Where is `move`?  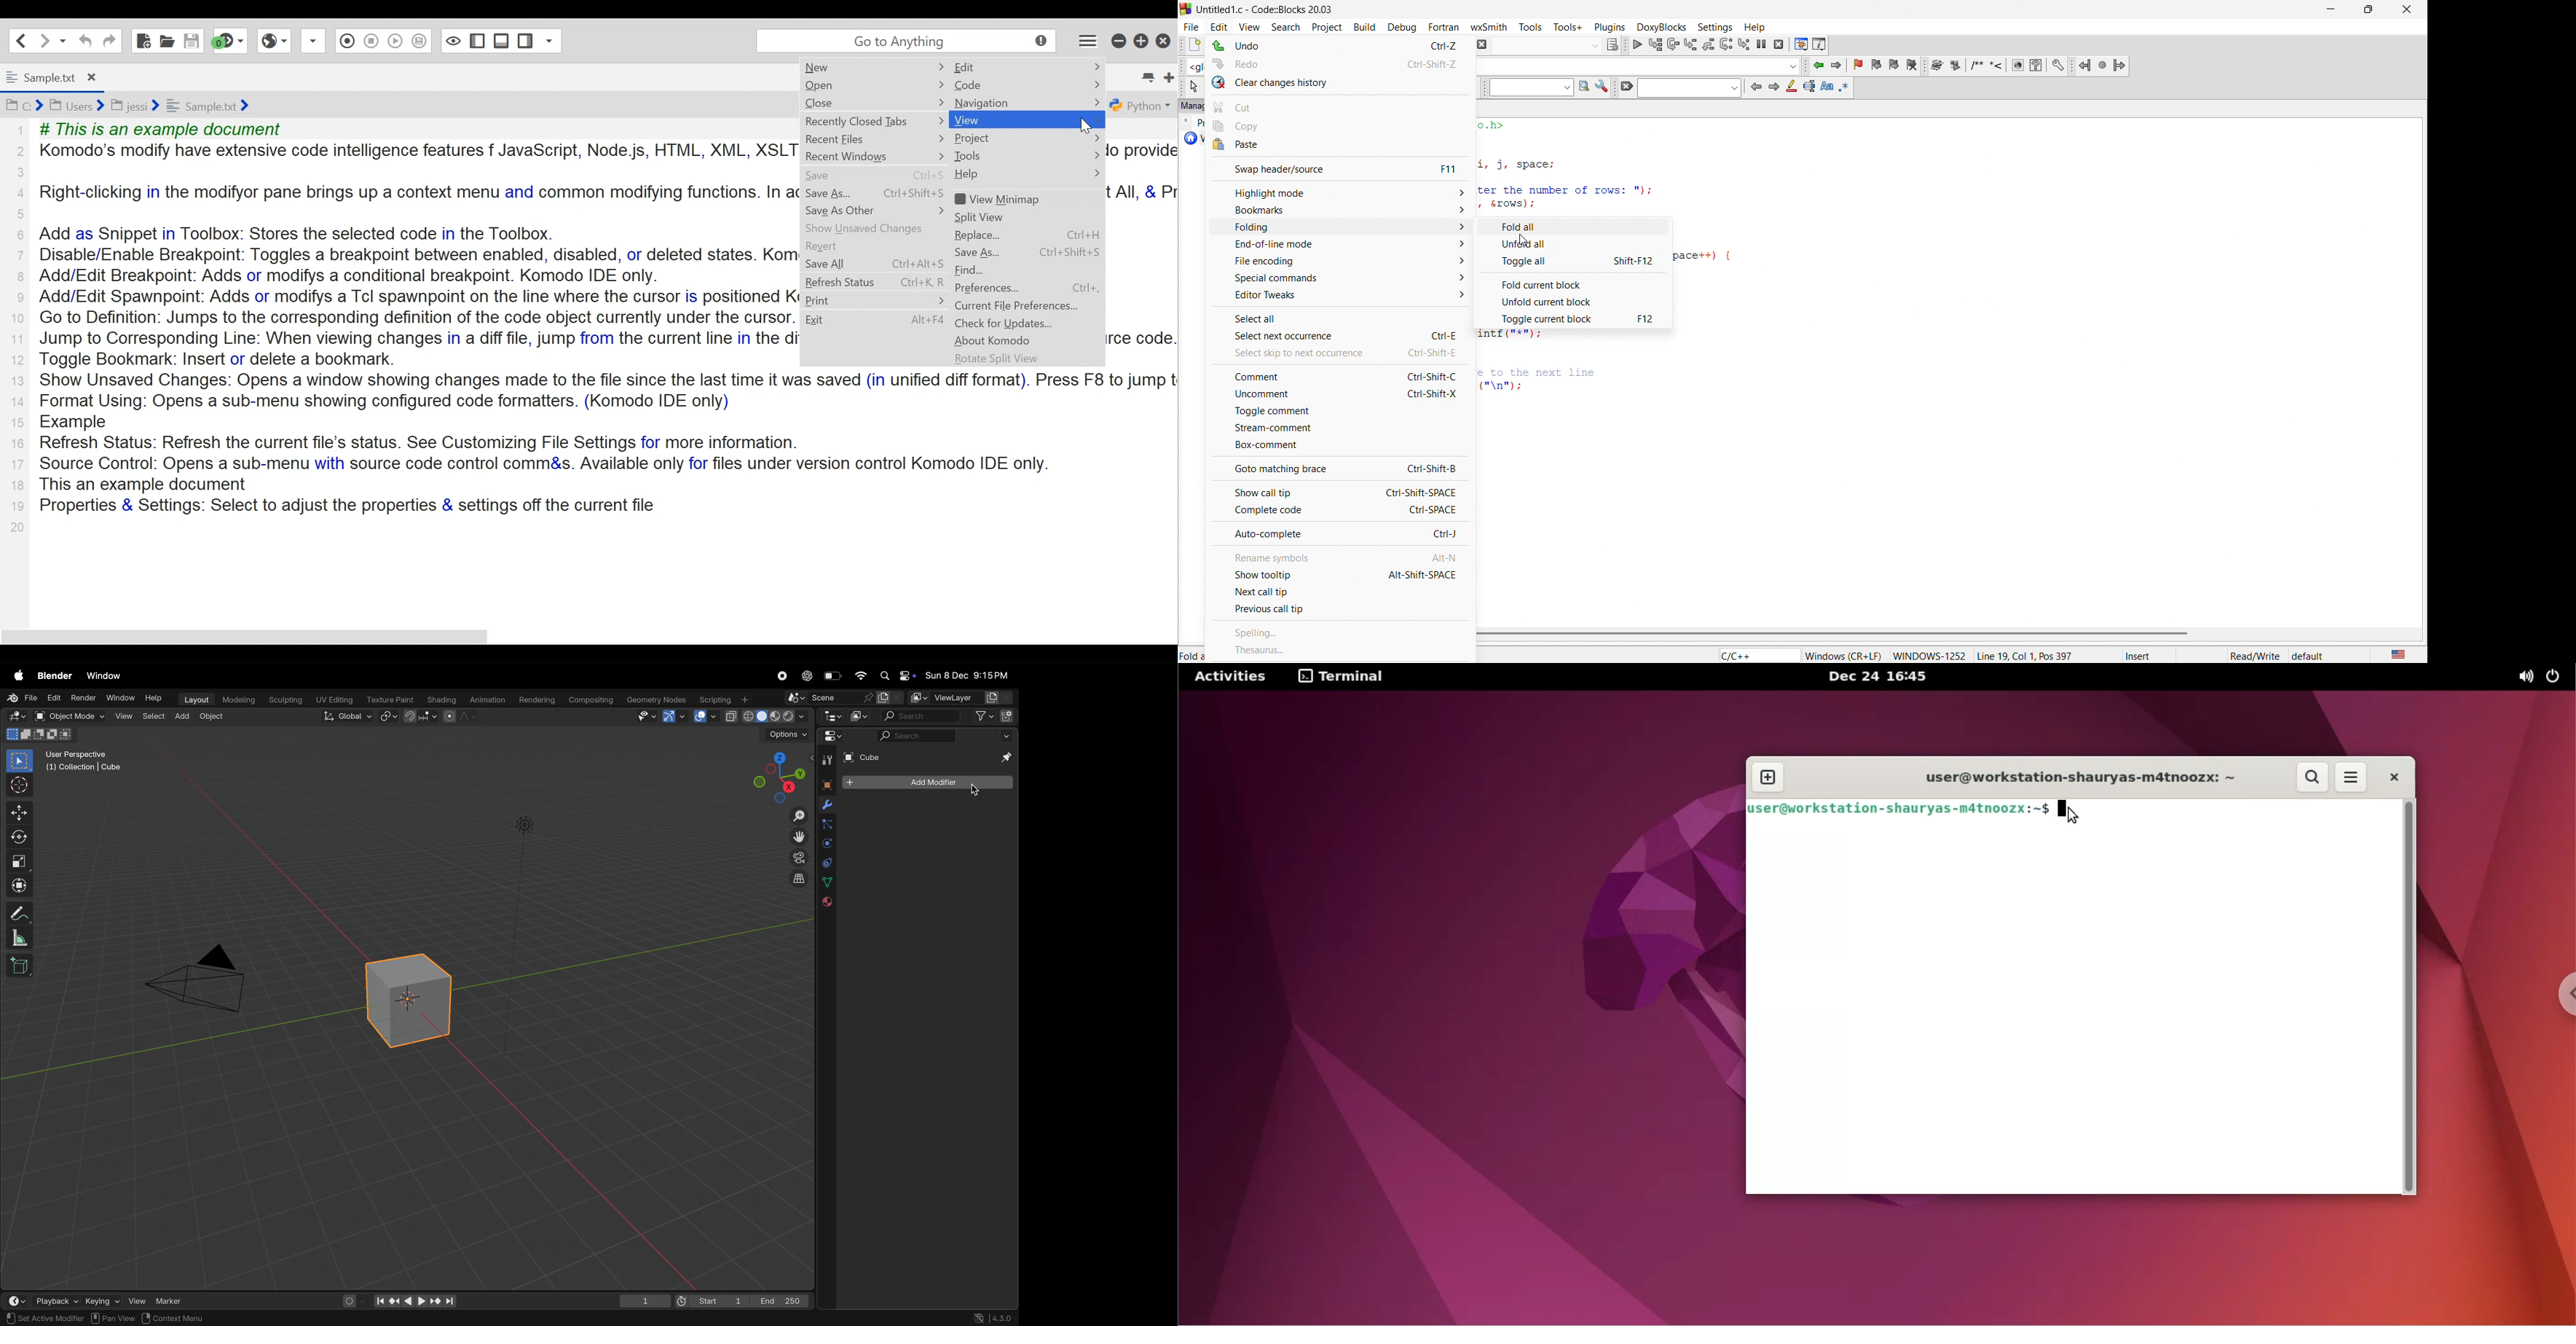 move is located at coordinates (19, 812).